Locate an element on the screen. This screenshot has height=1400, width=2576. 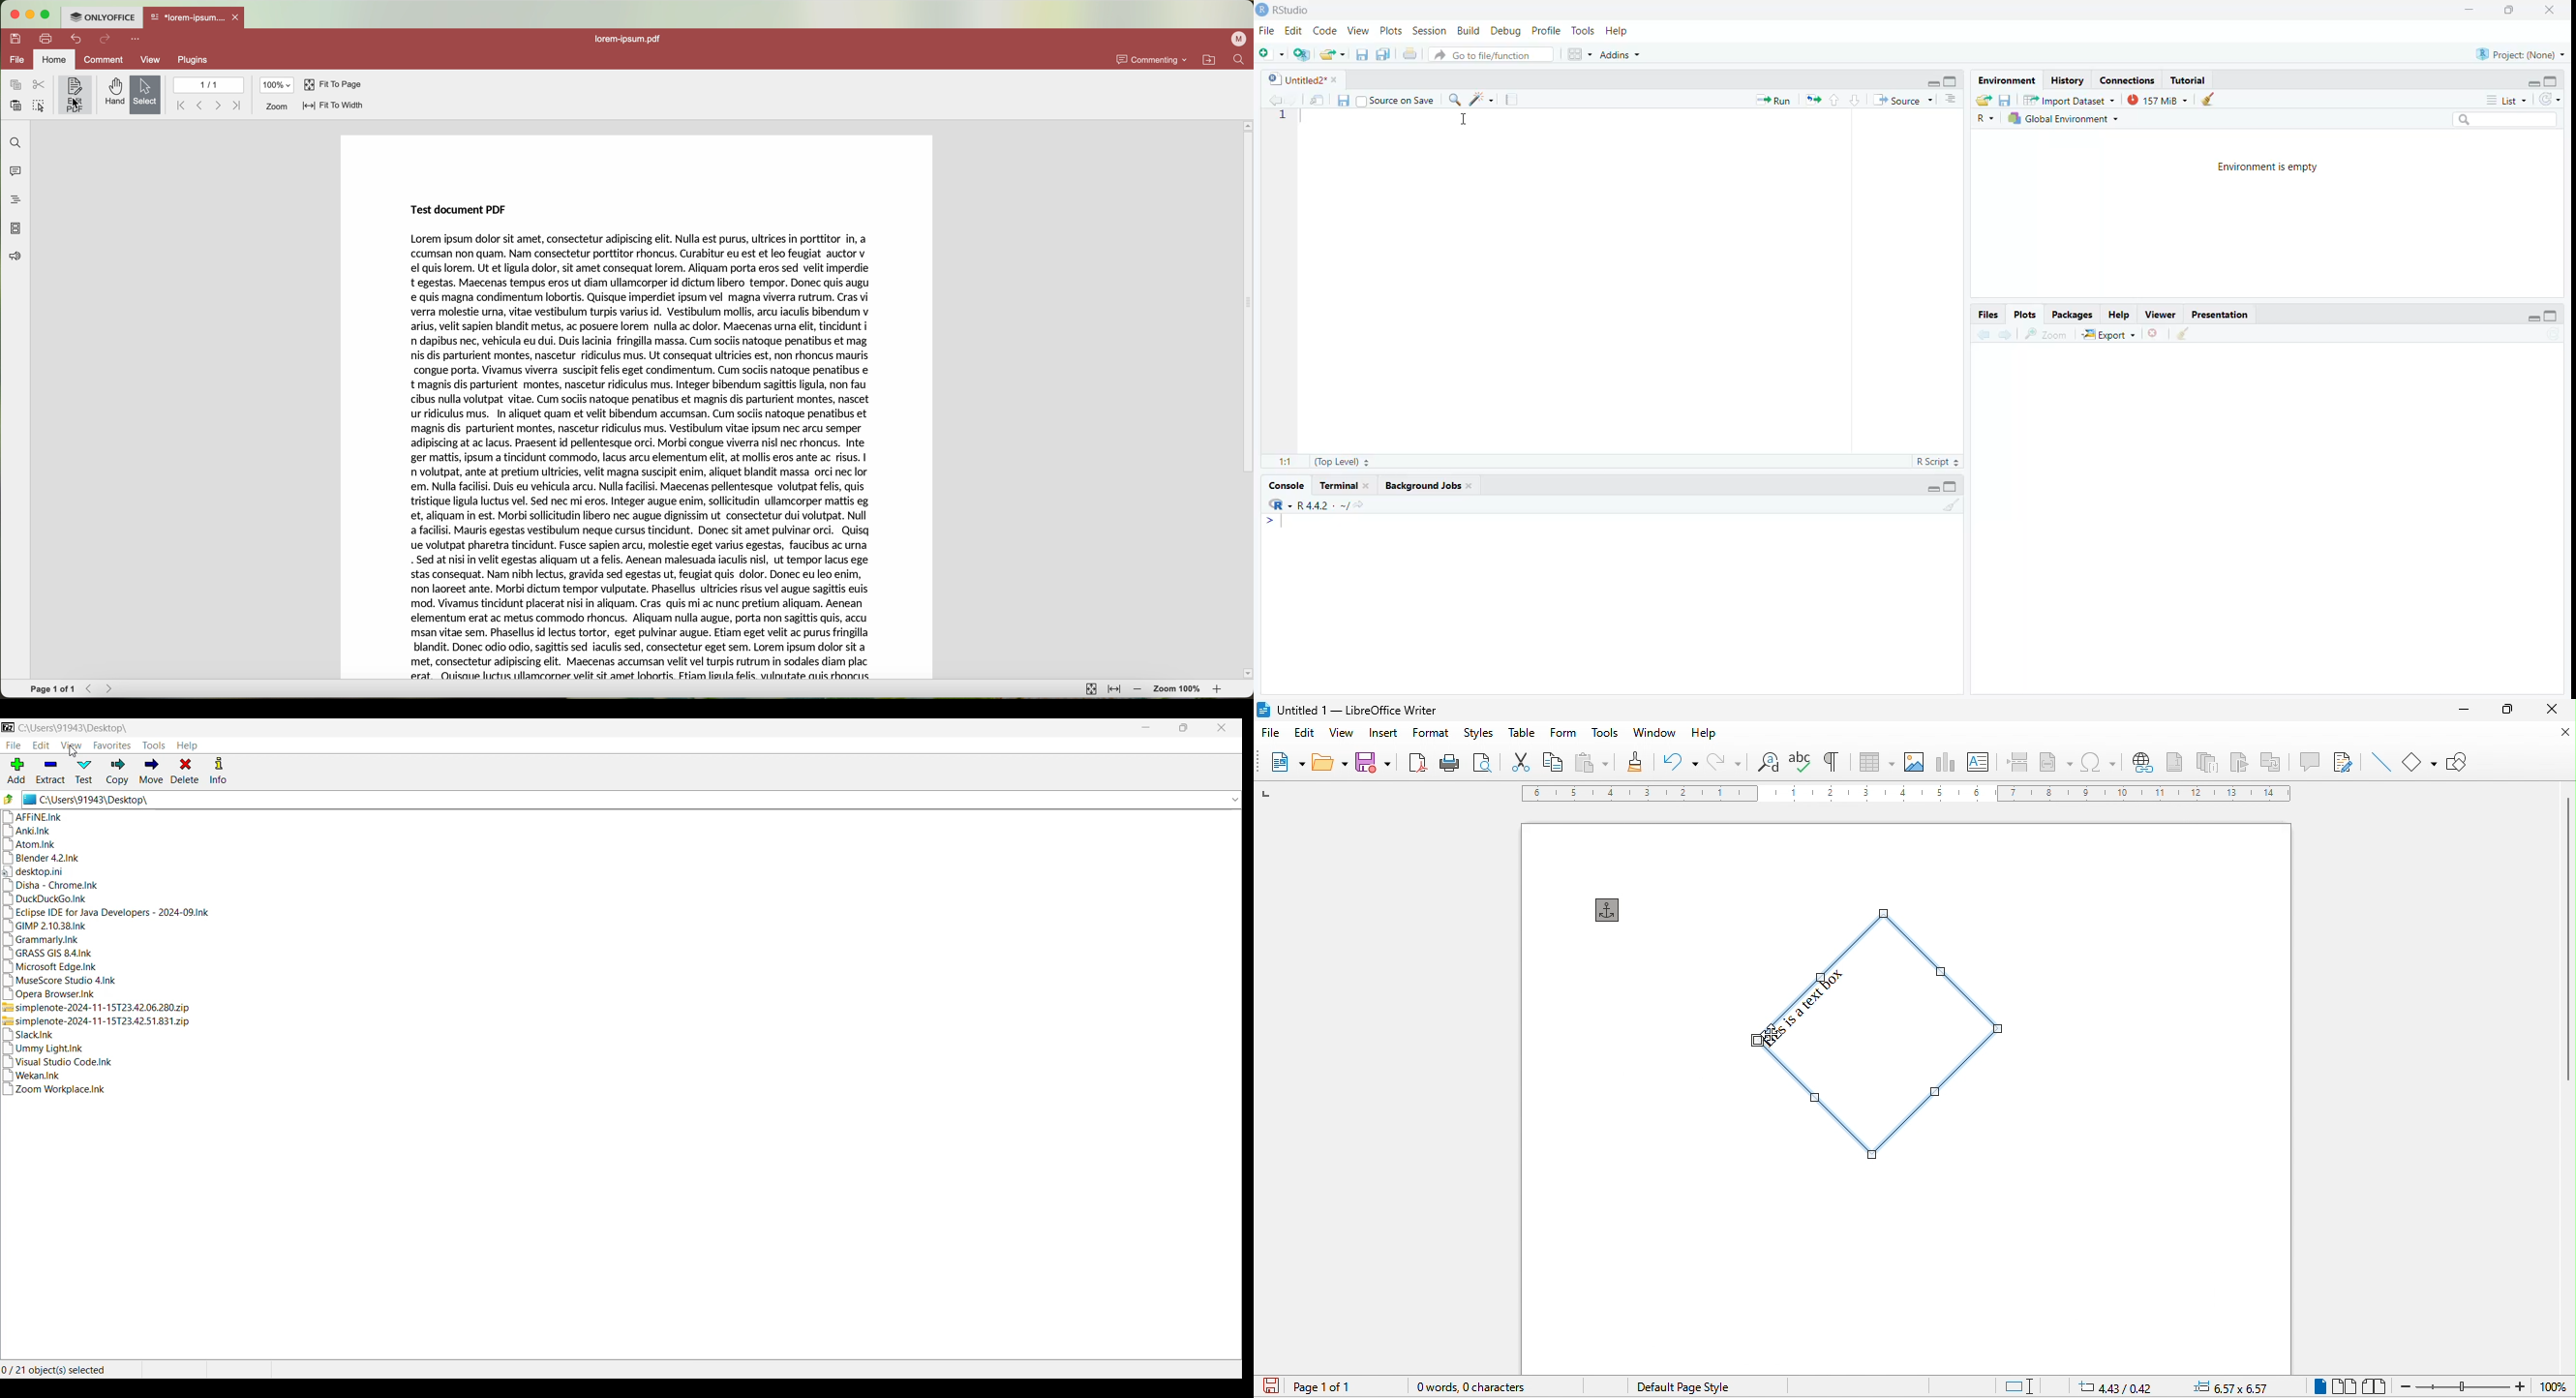
select is located at coordinates (144, 94).